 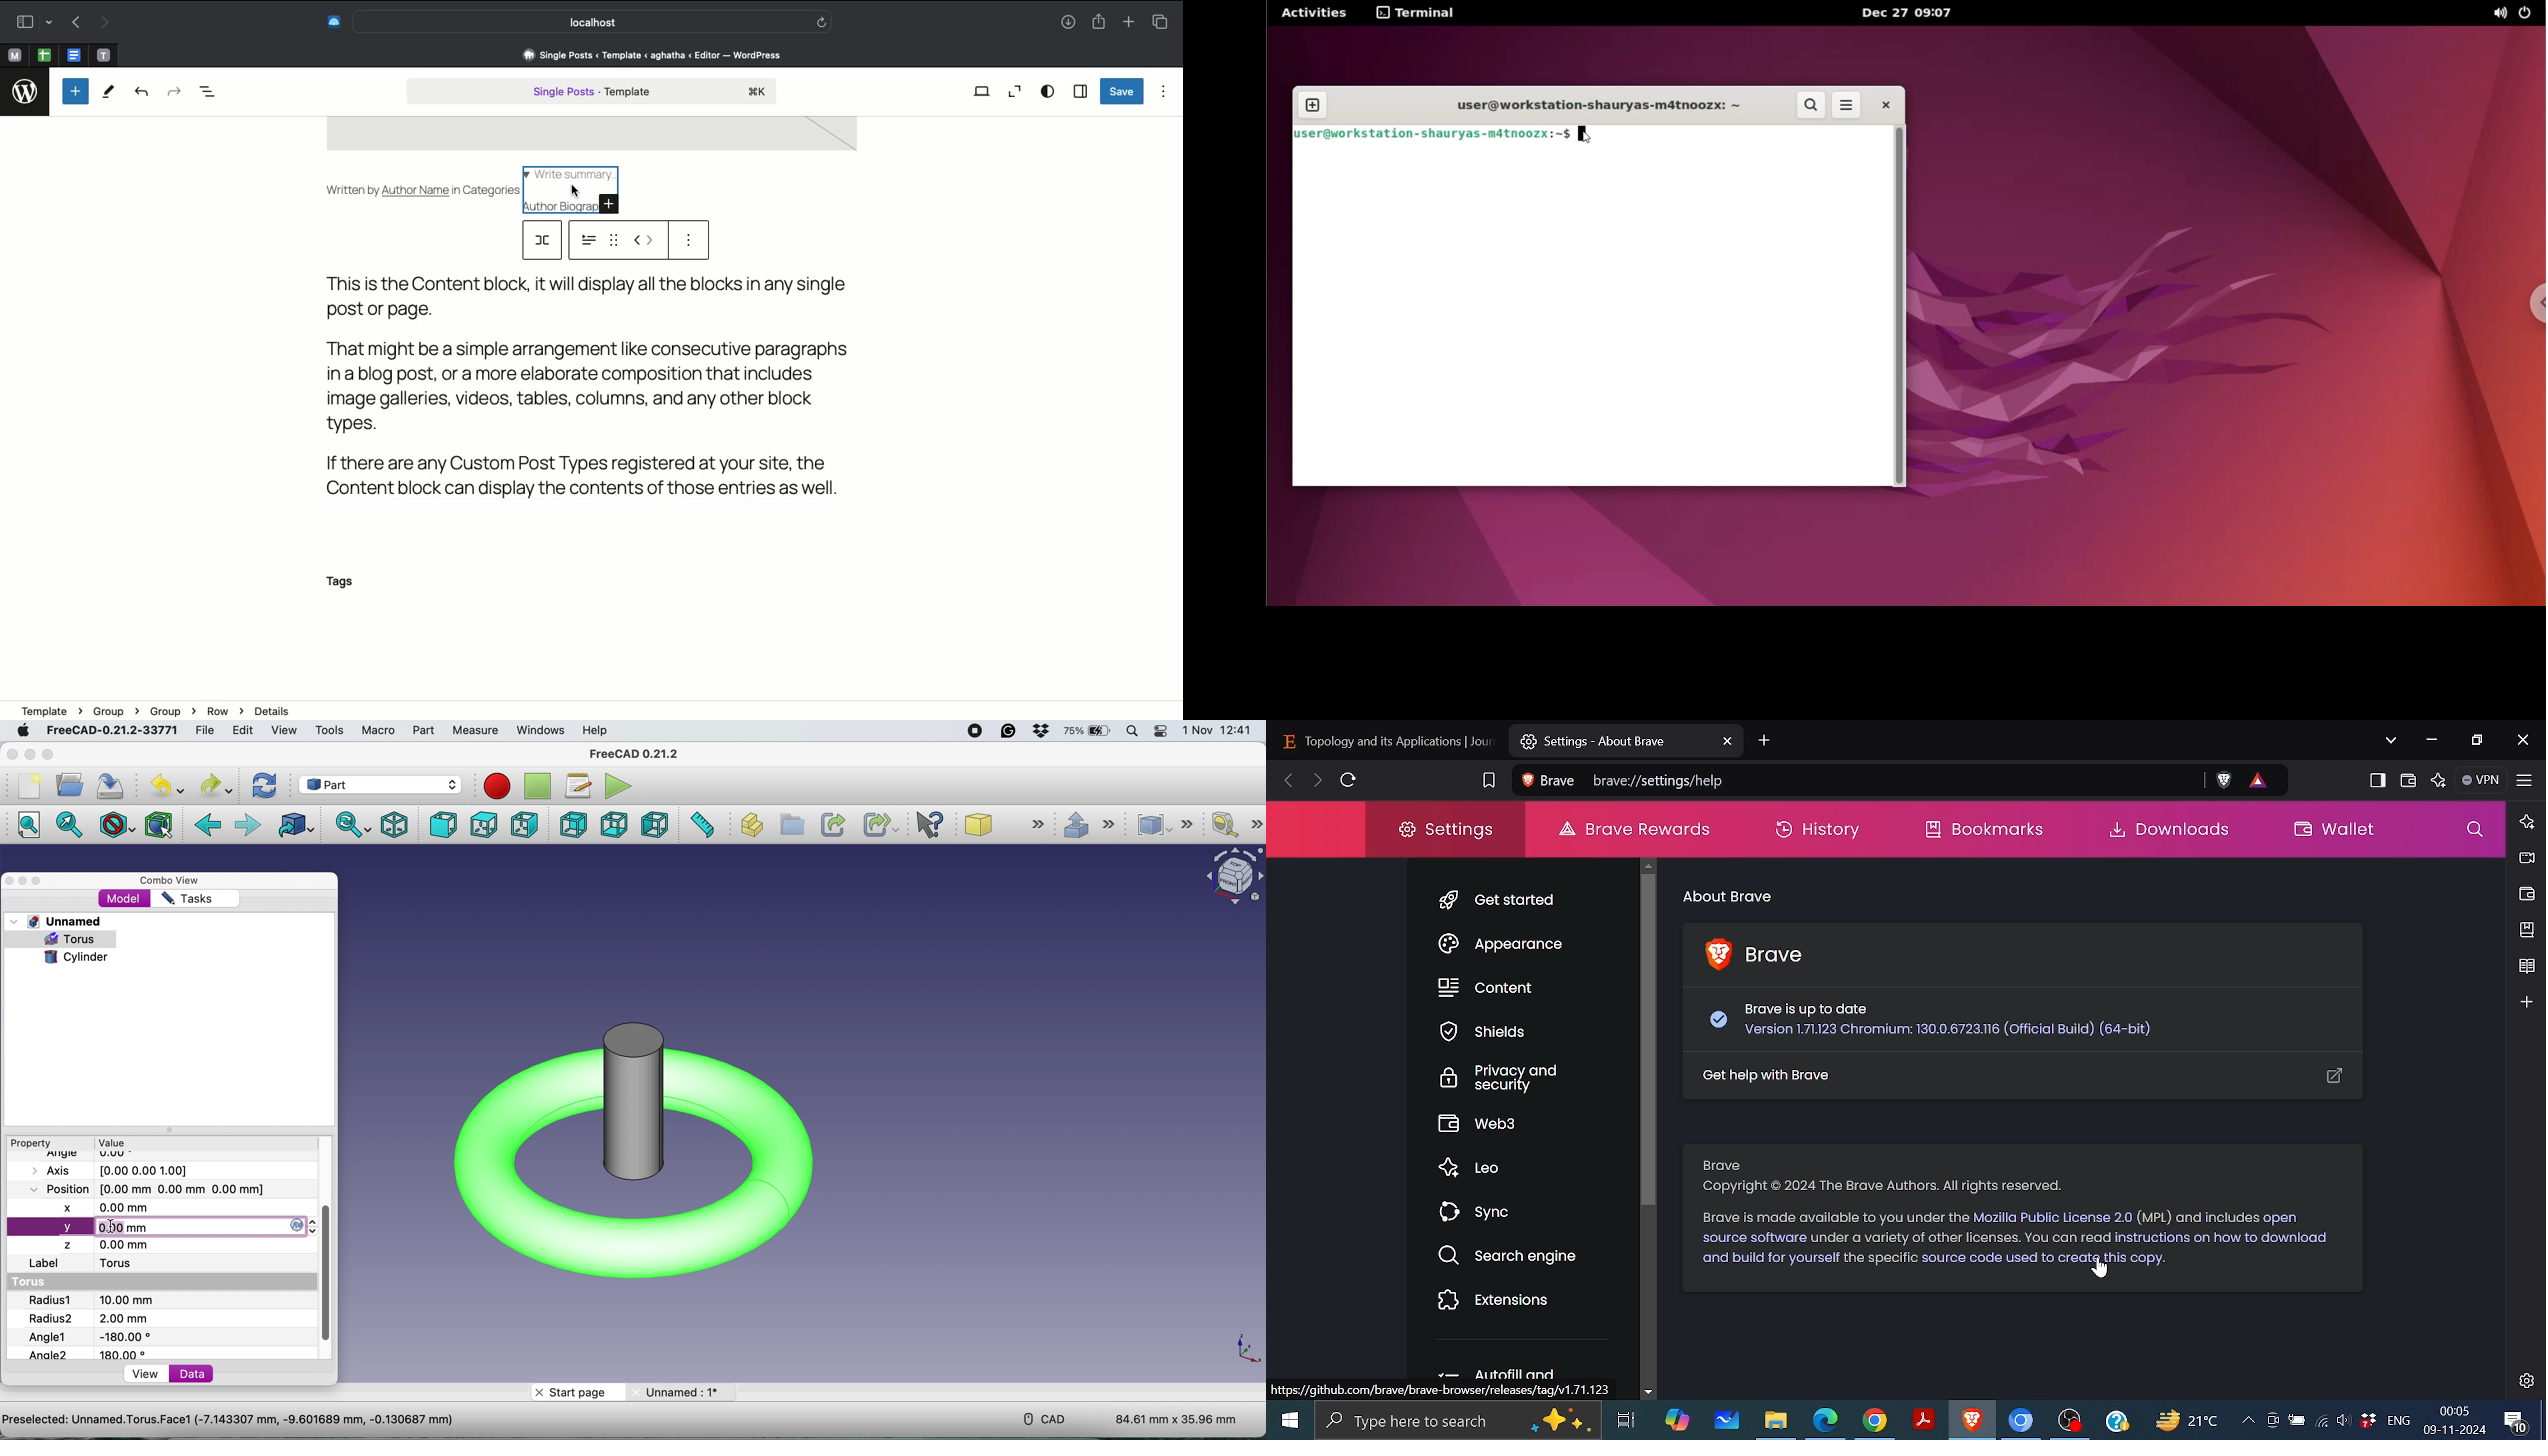 What do you see at coordinates (650, 54) in the screenshot?
I see `Address` at bounding box center [650, 54].